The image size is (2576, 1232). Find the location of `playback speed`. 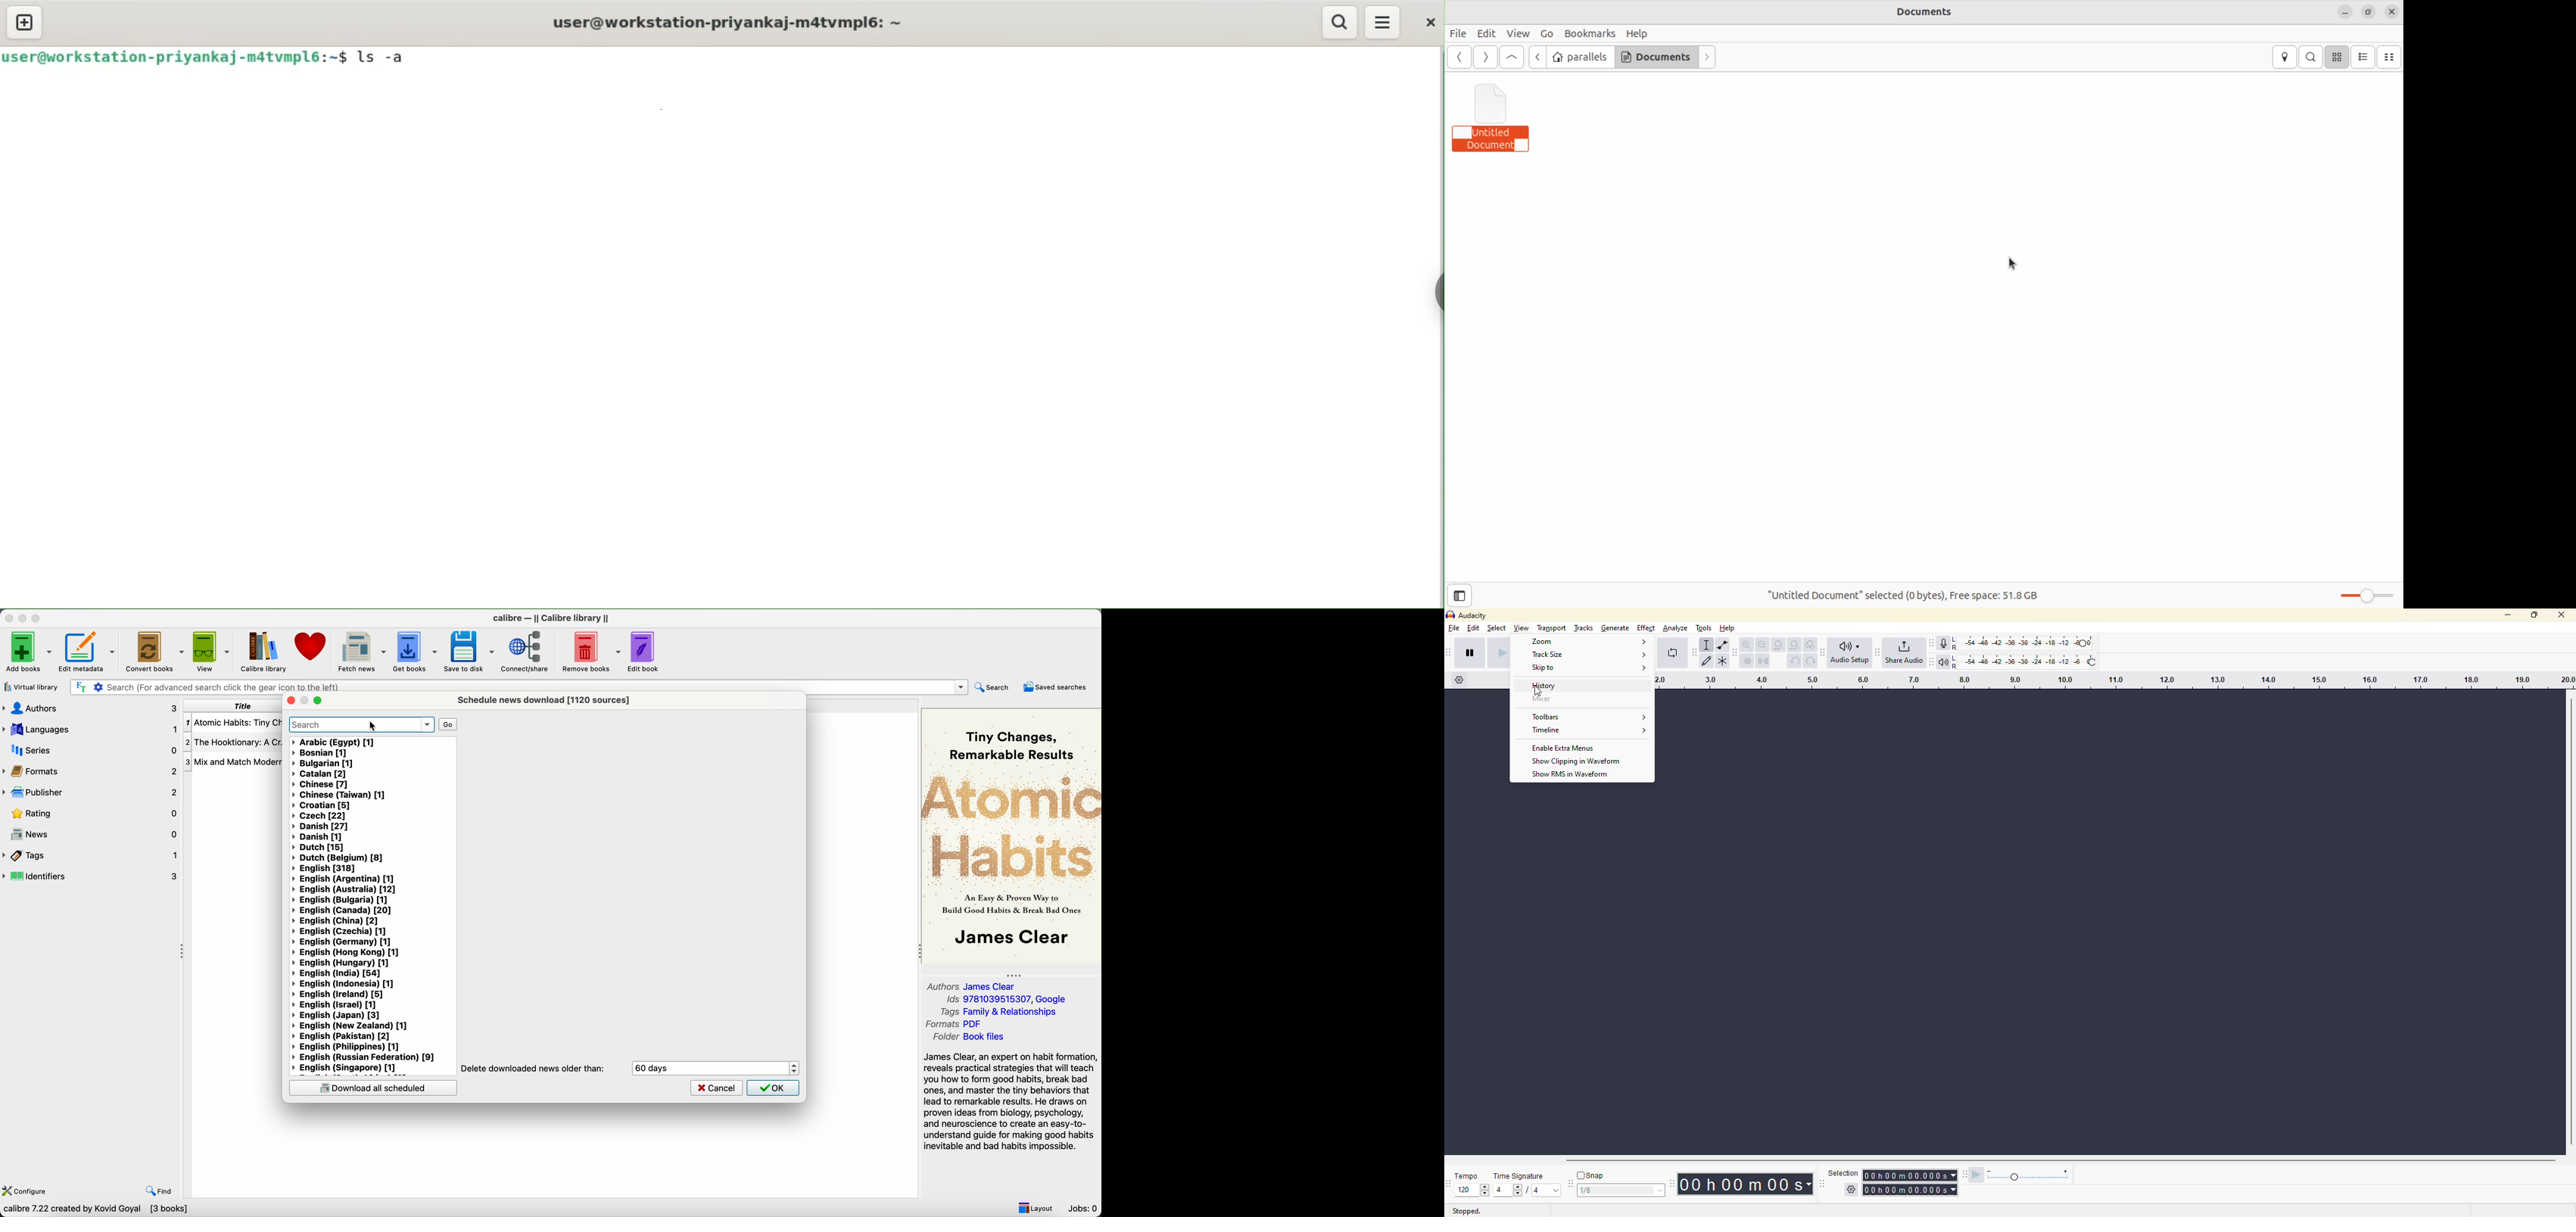

playback speed is located at coordinates (2036, 1176).